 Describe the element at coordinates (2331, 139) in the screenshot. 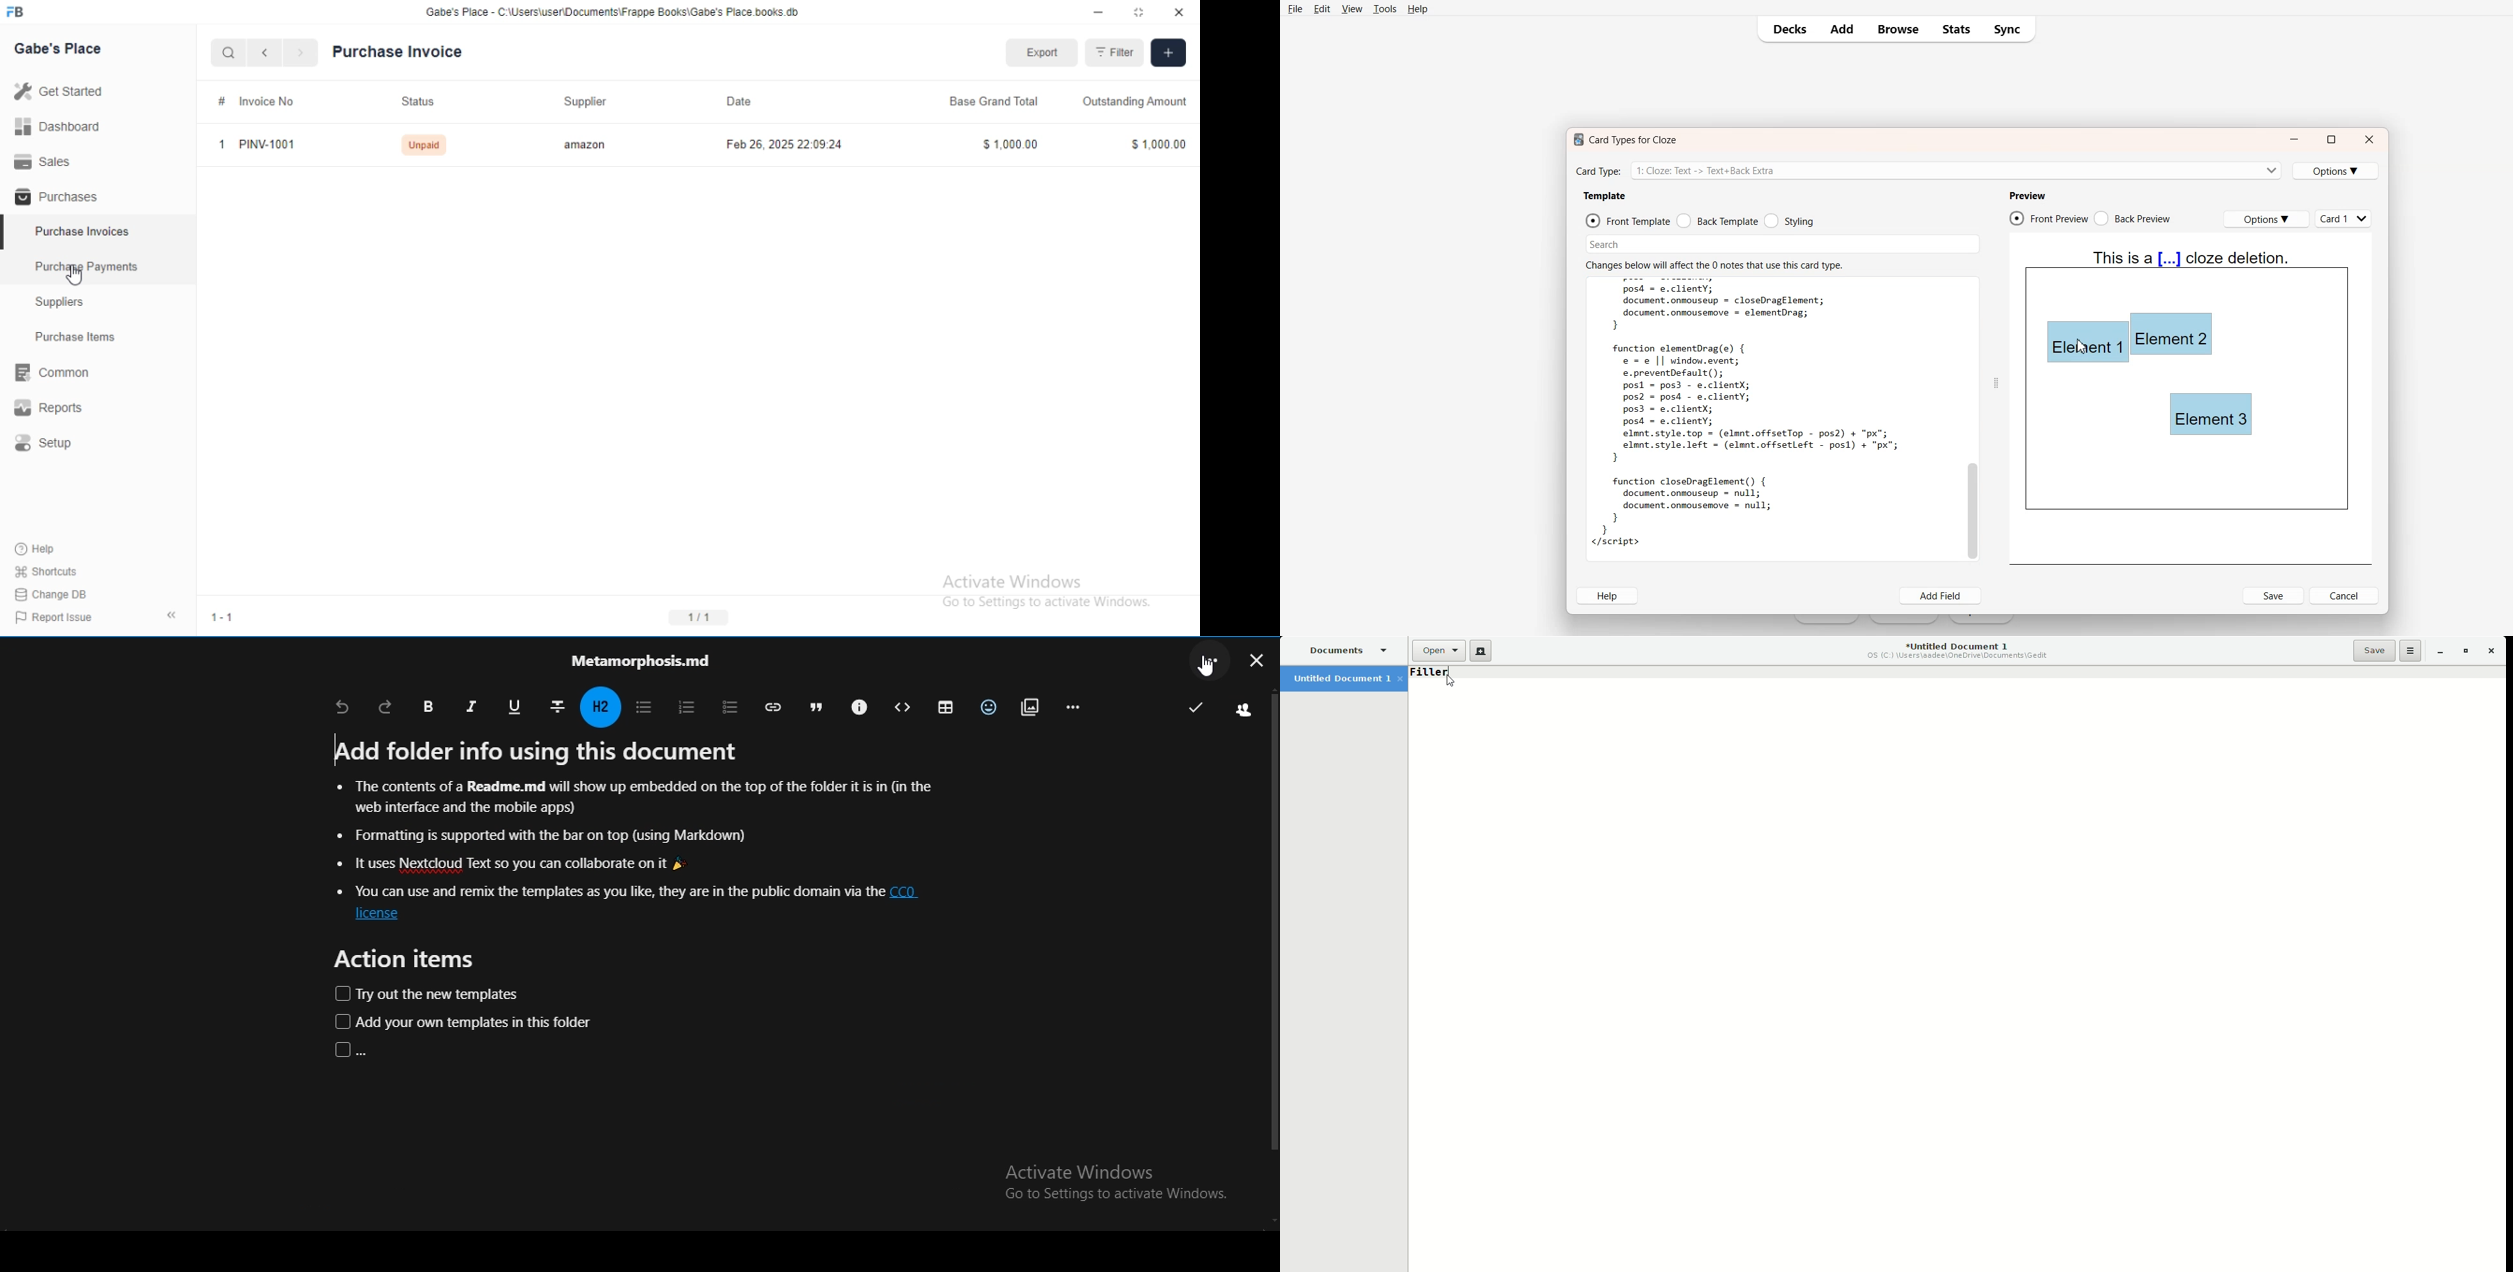

I see `Maximize` at that location.